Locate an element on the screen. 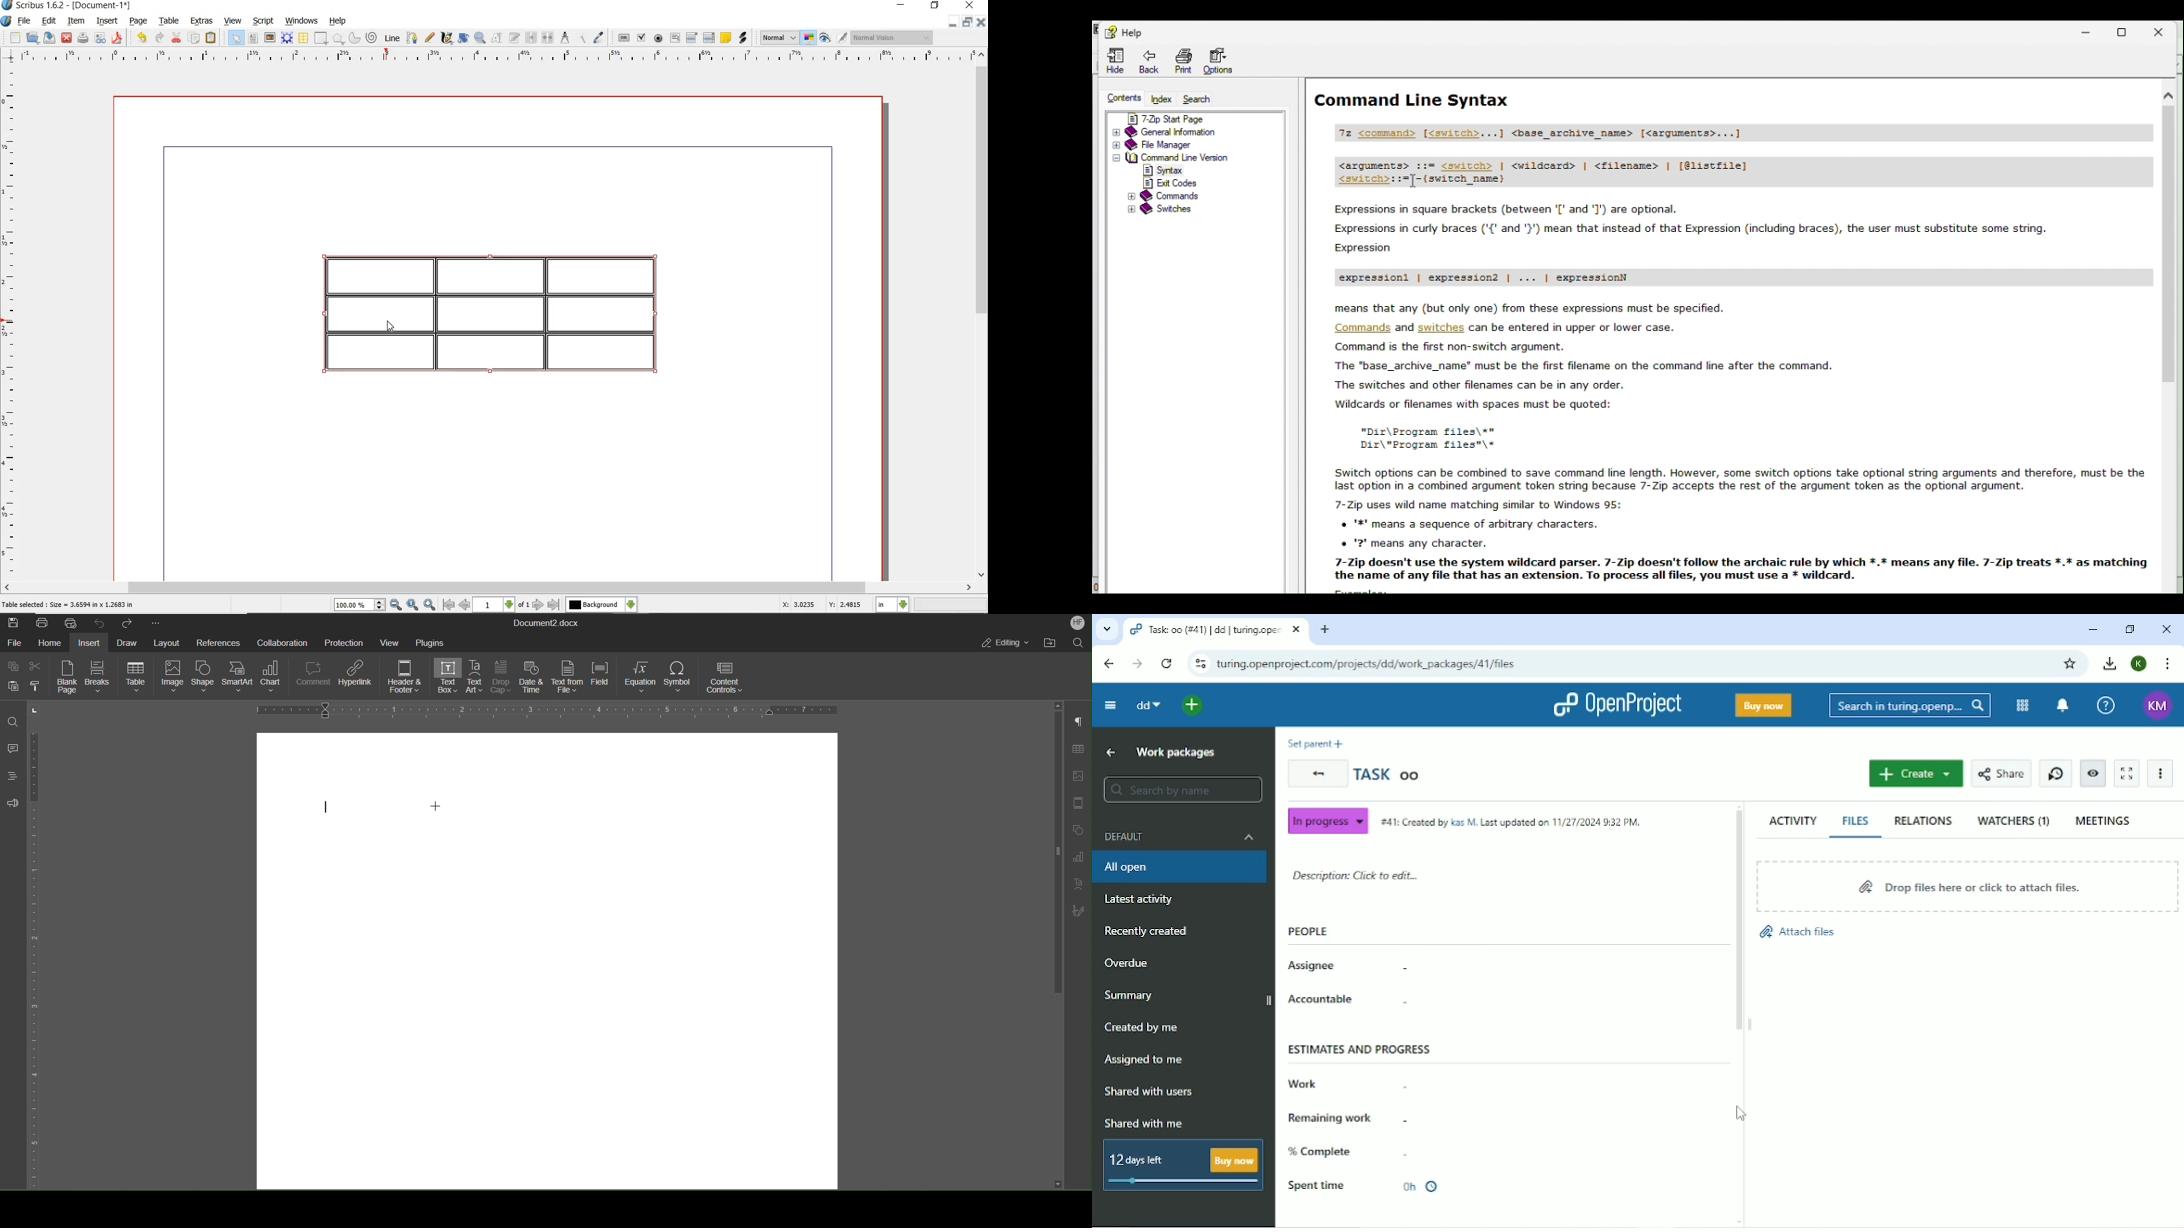 The height and width of the screenshot is (1232, 2184). paste is located at coordinates (212, 38).